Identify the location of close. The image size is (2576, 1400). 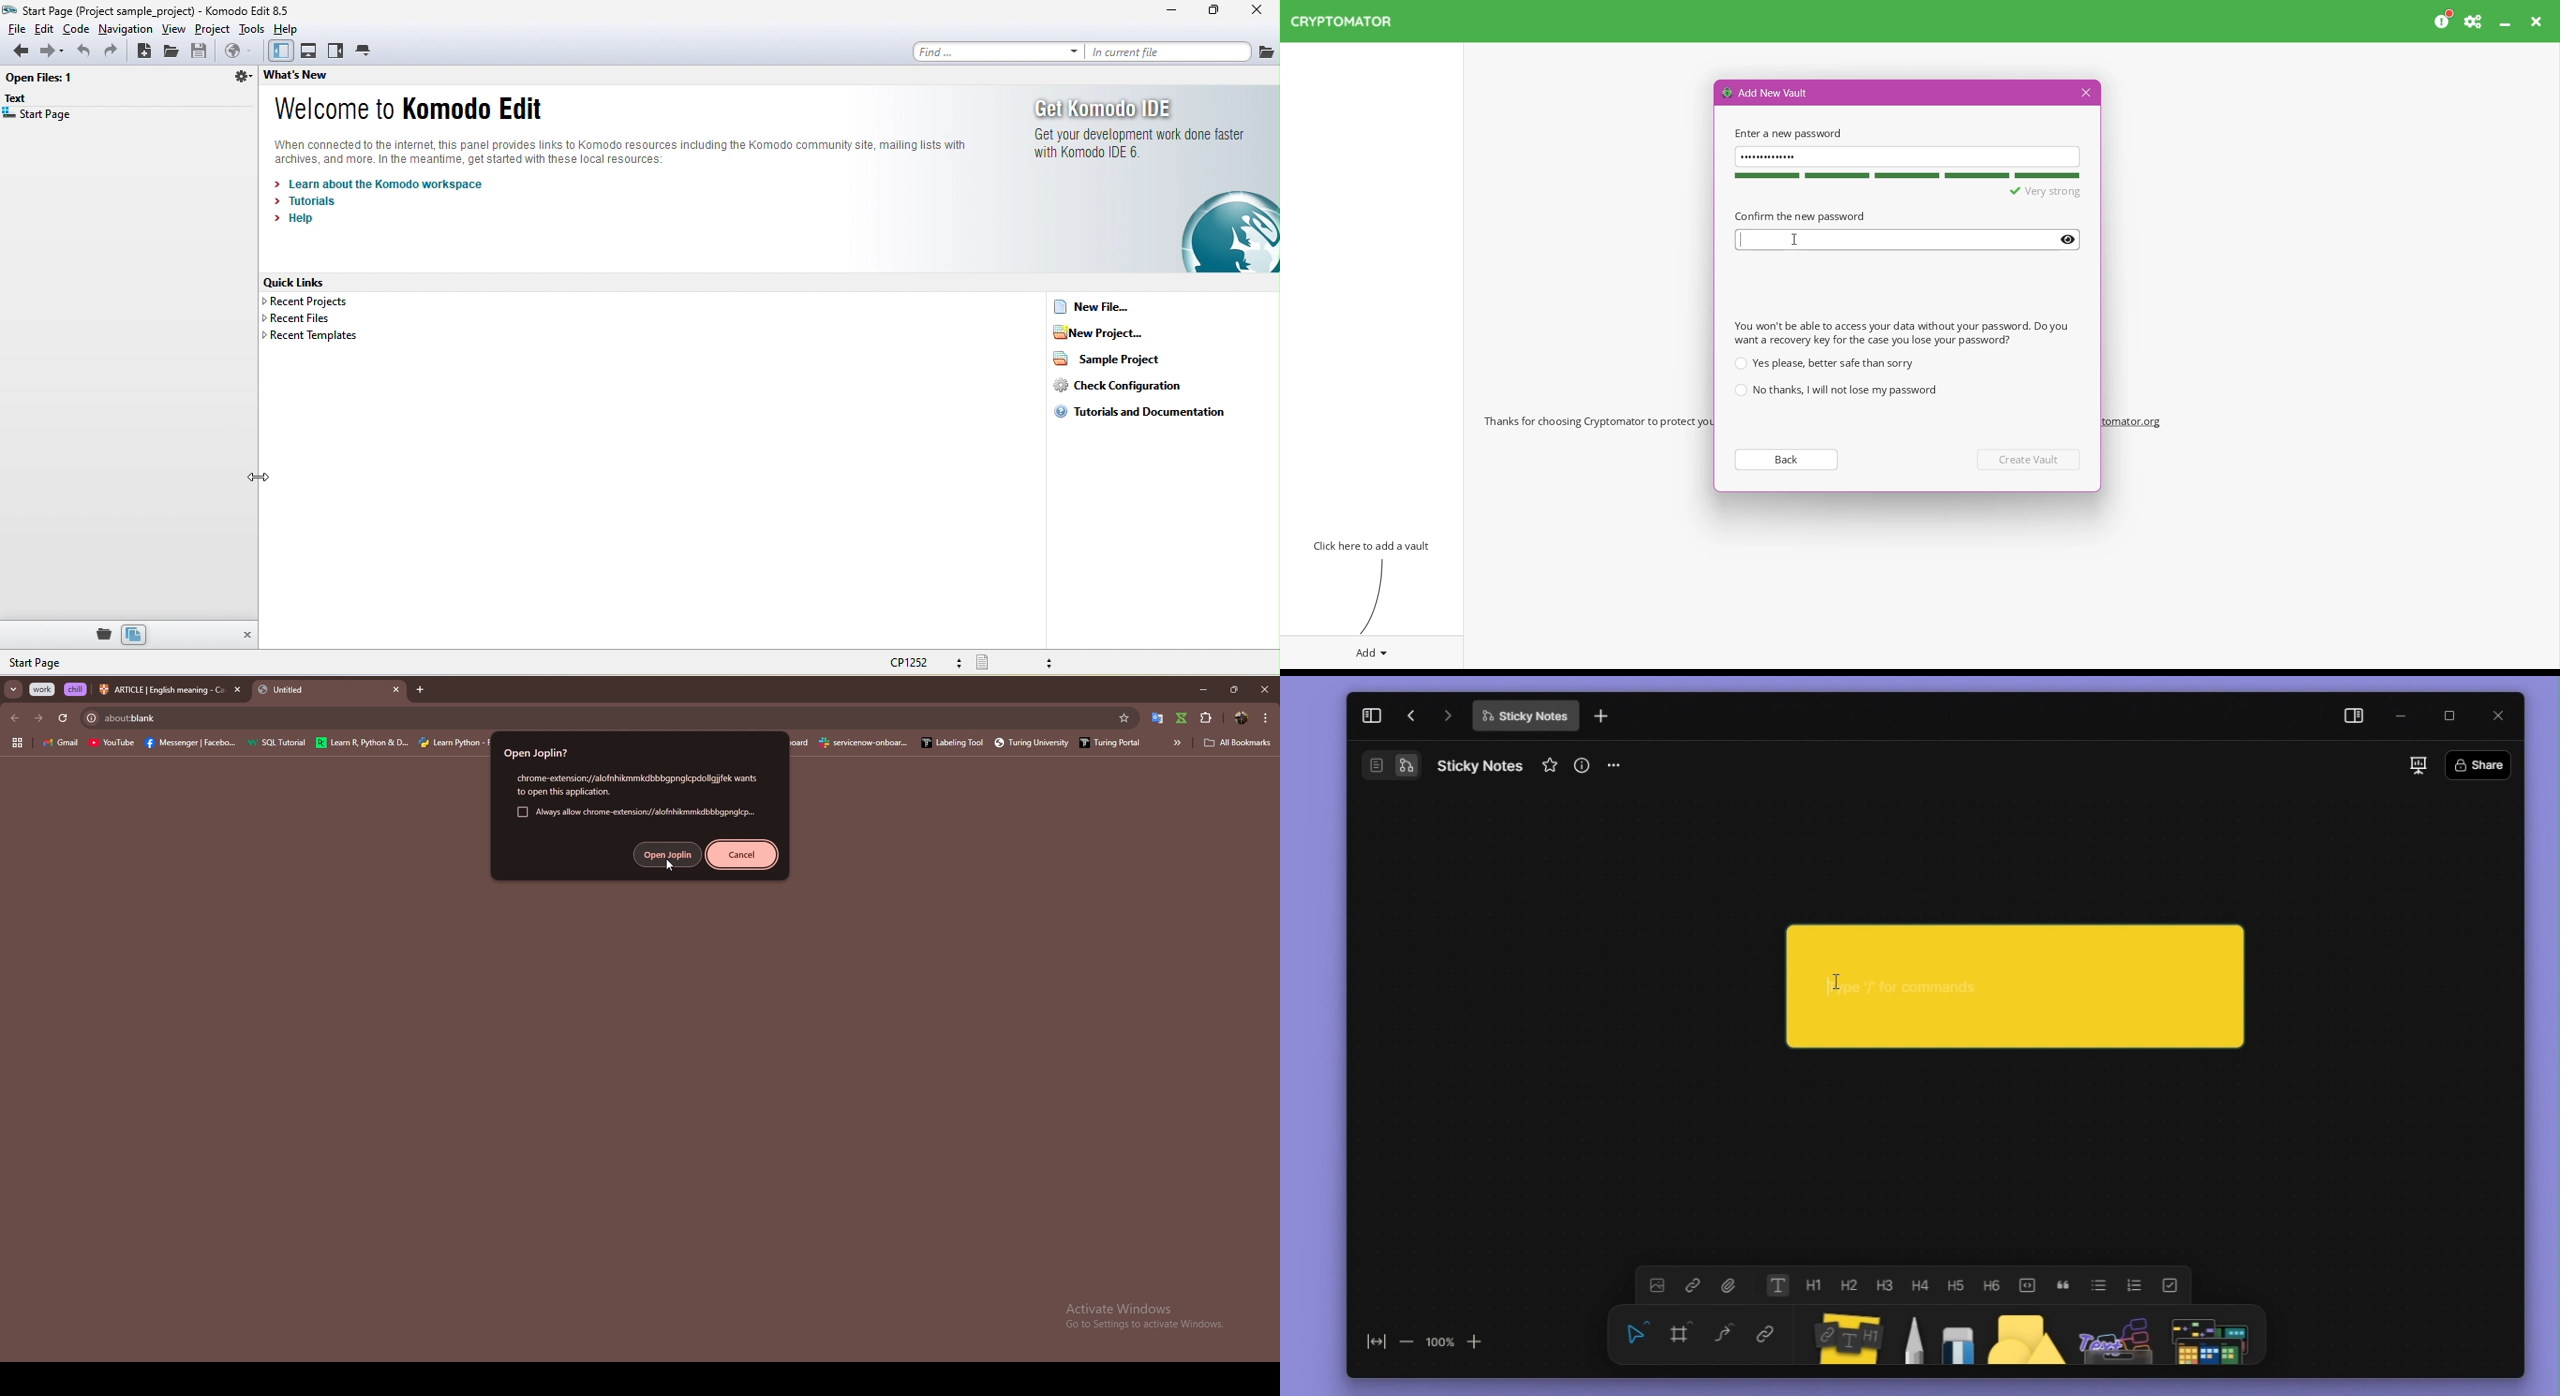
(1264, 689).